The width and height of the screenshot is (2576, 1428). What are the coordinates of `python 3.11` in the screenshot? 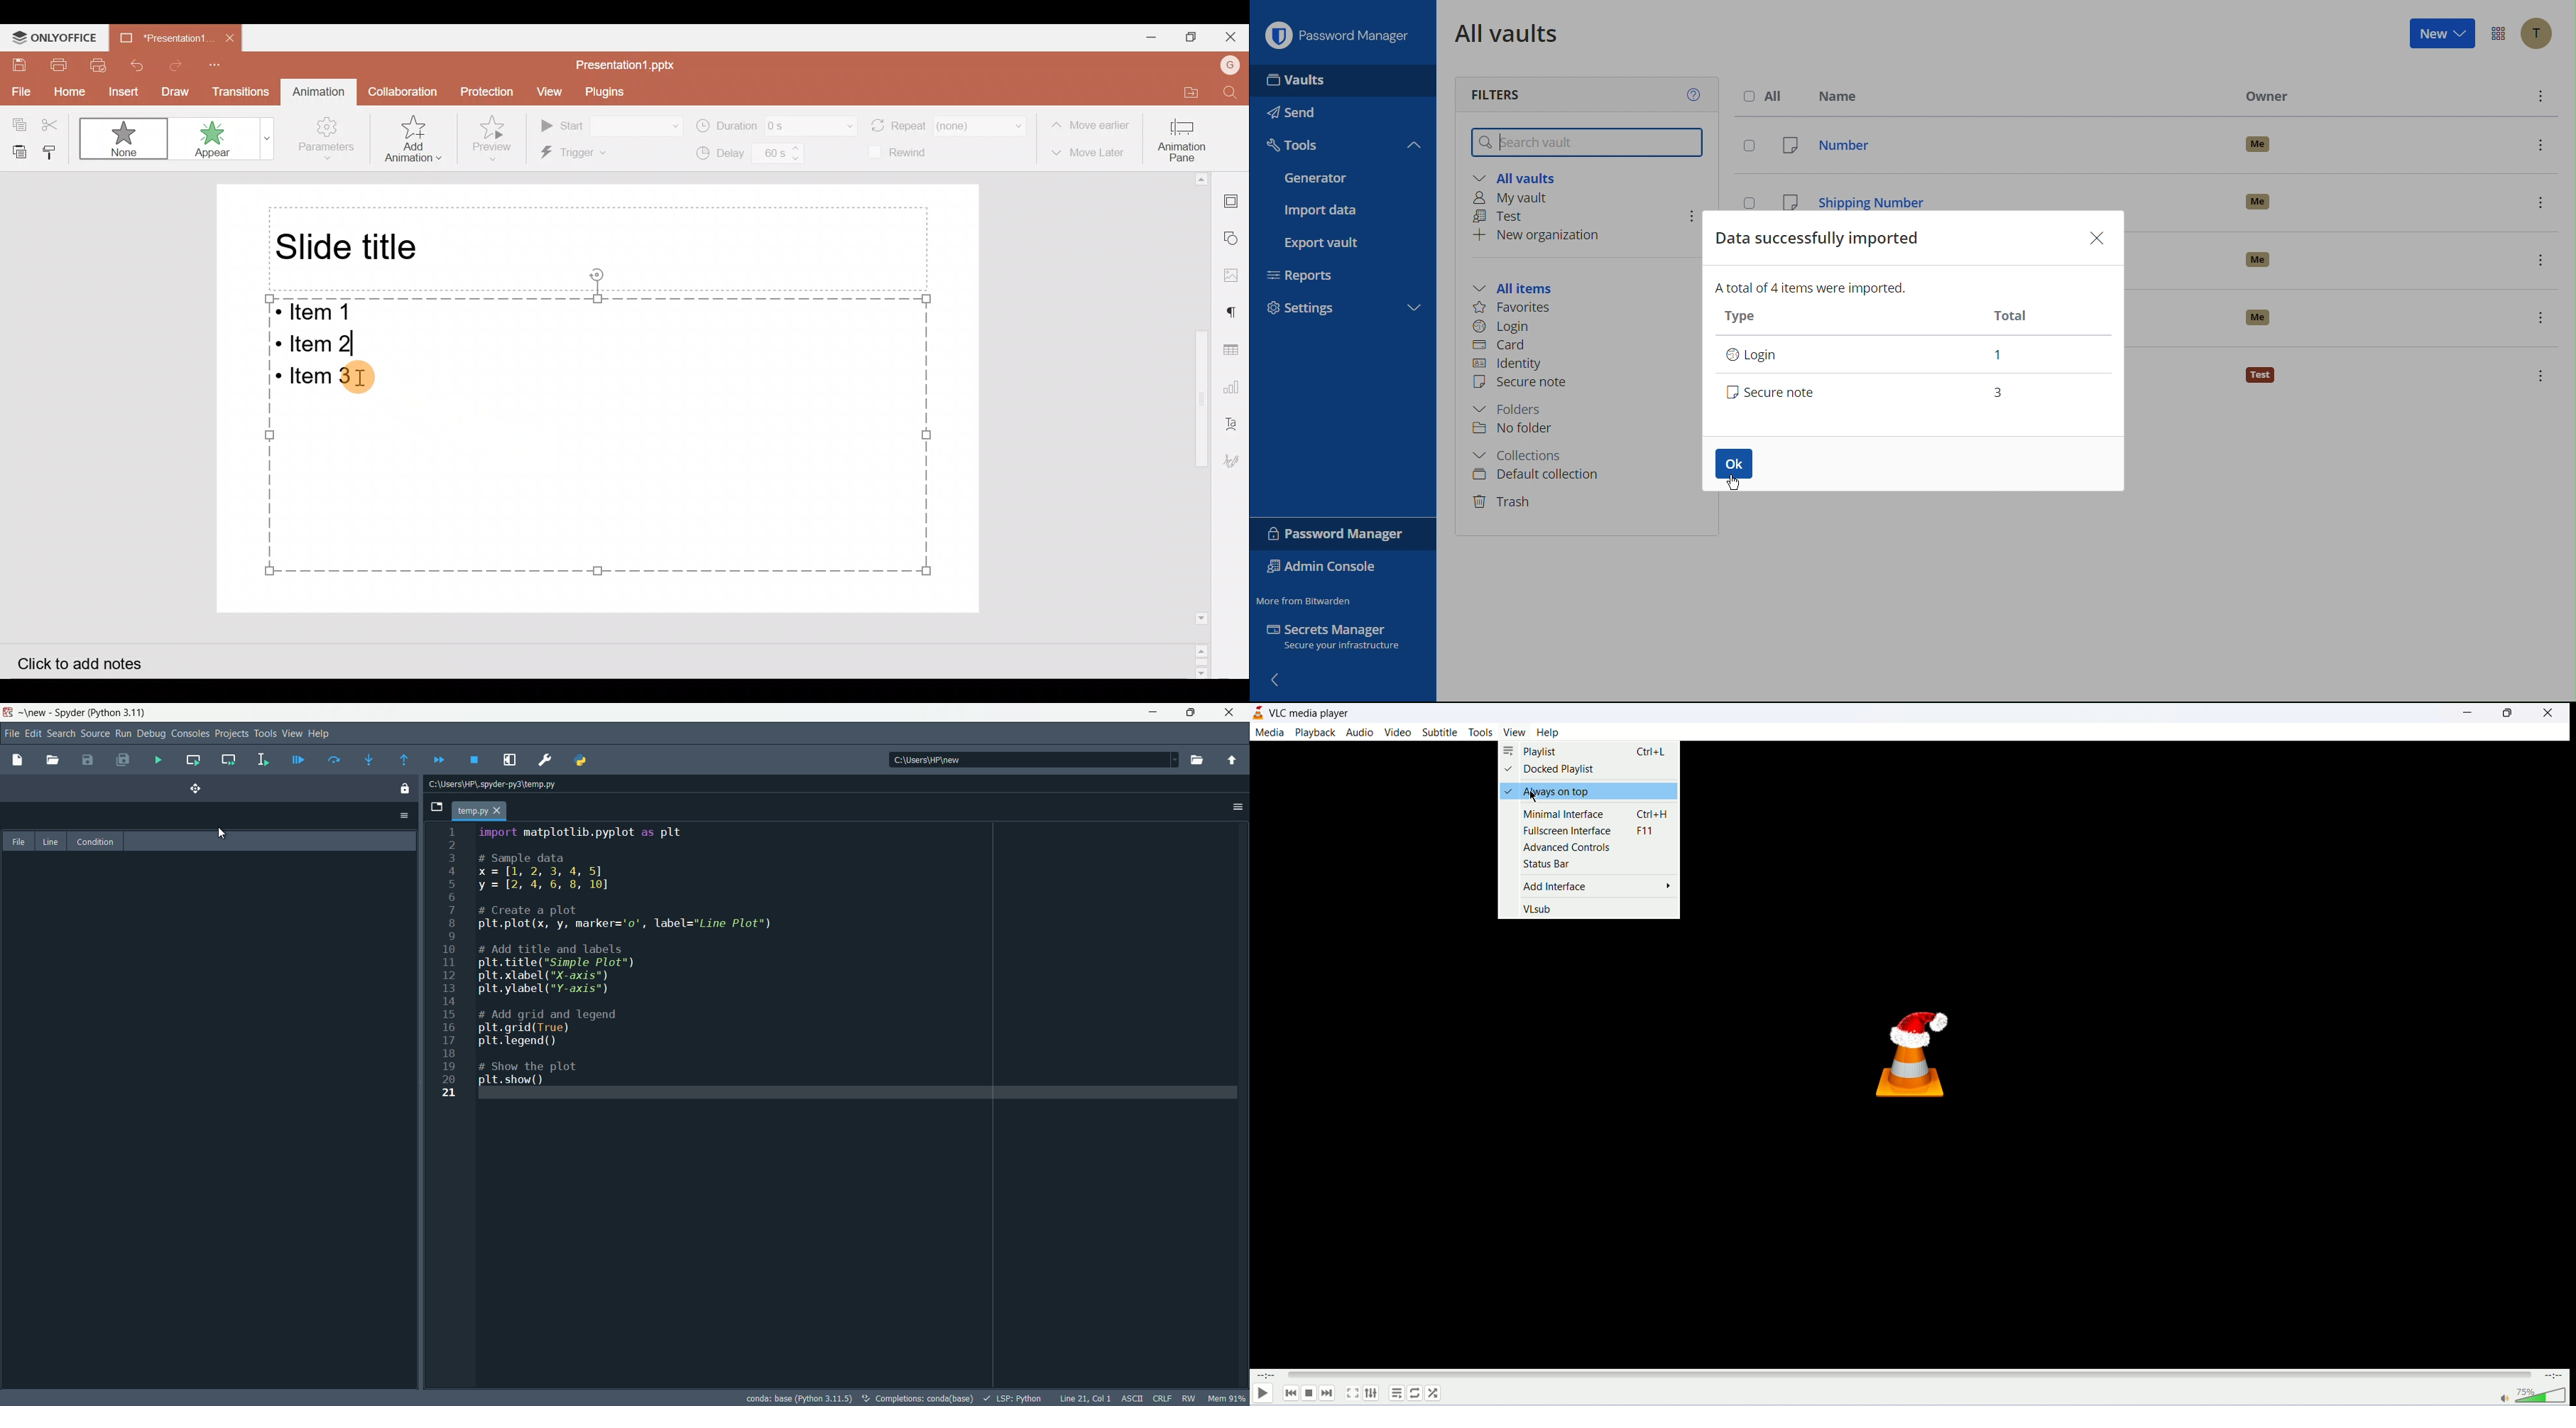 It's located at (120, 711).